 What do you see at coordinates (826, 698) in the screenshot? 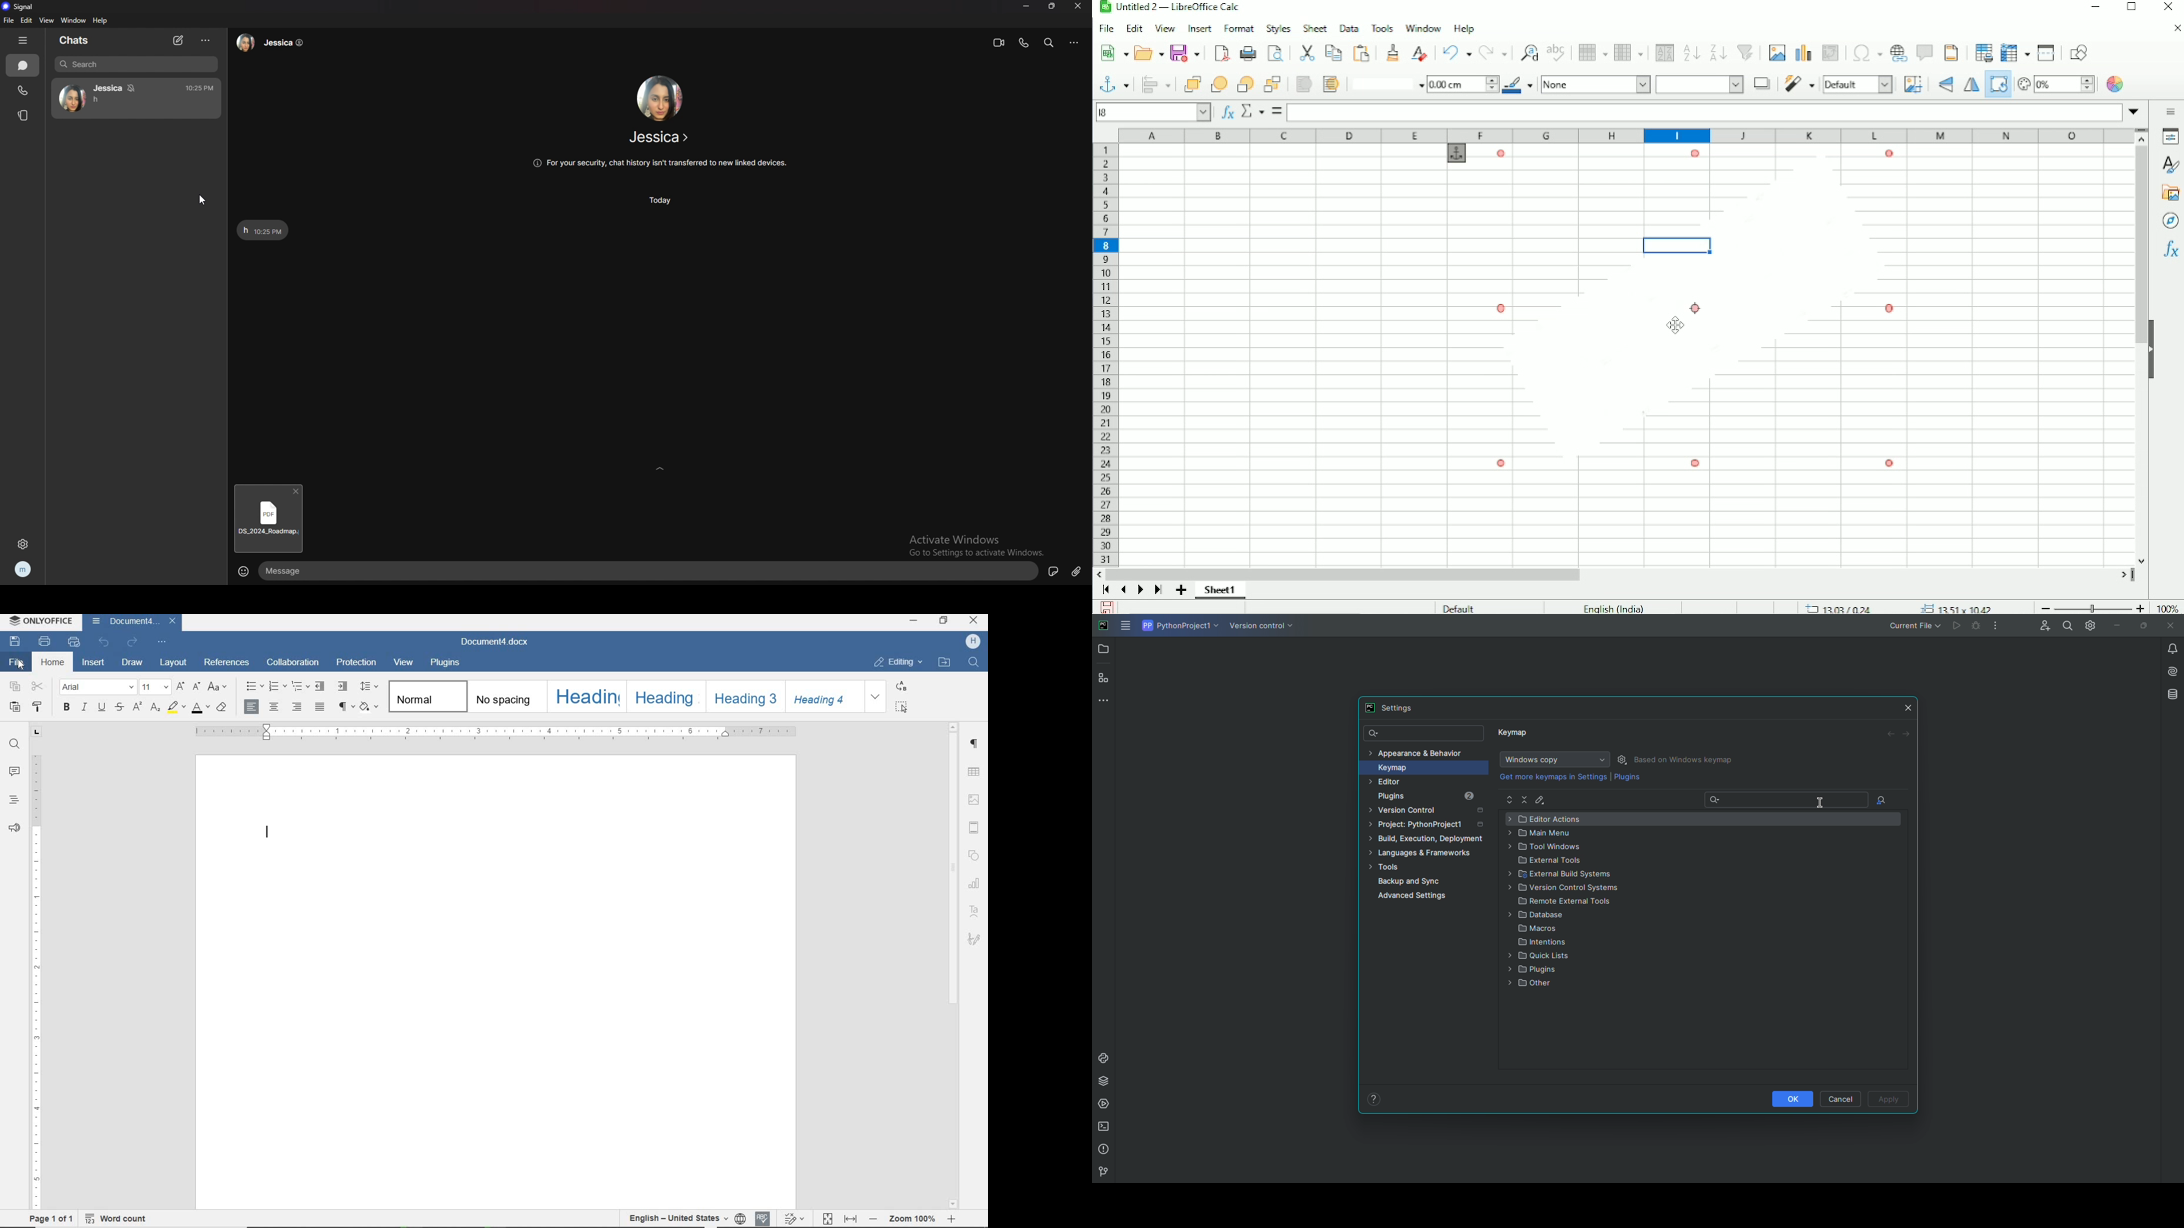
I see `Heading 4` at bounding box center [826, 698].